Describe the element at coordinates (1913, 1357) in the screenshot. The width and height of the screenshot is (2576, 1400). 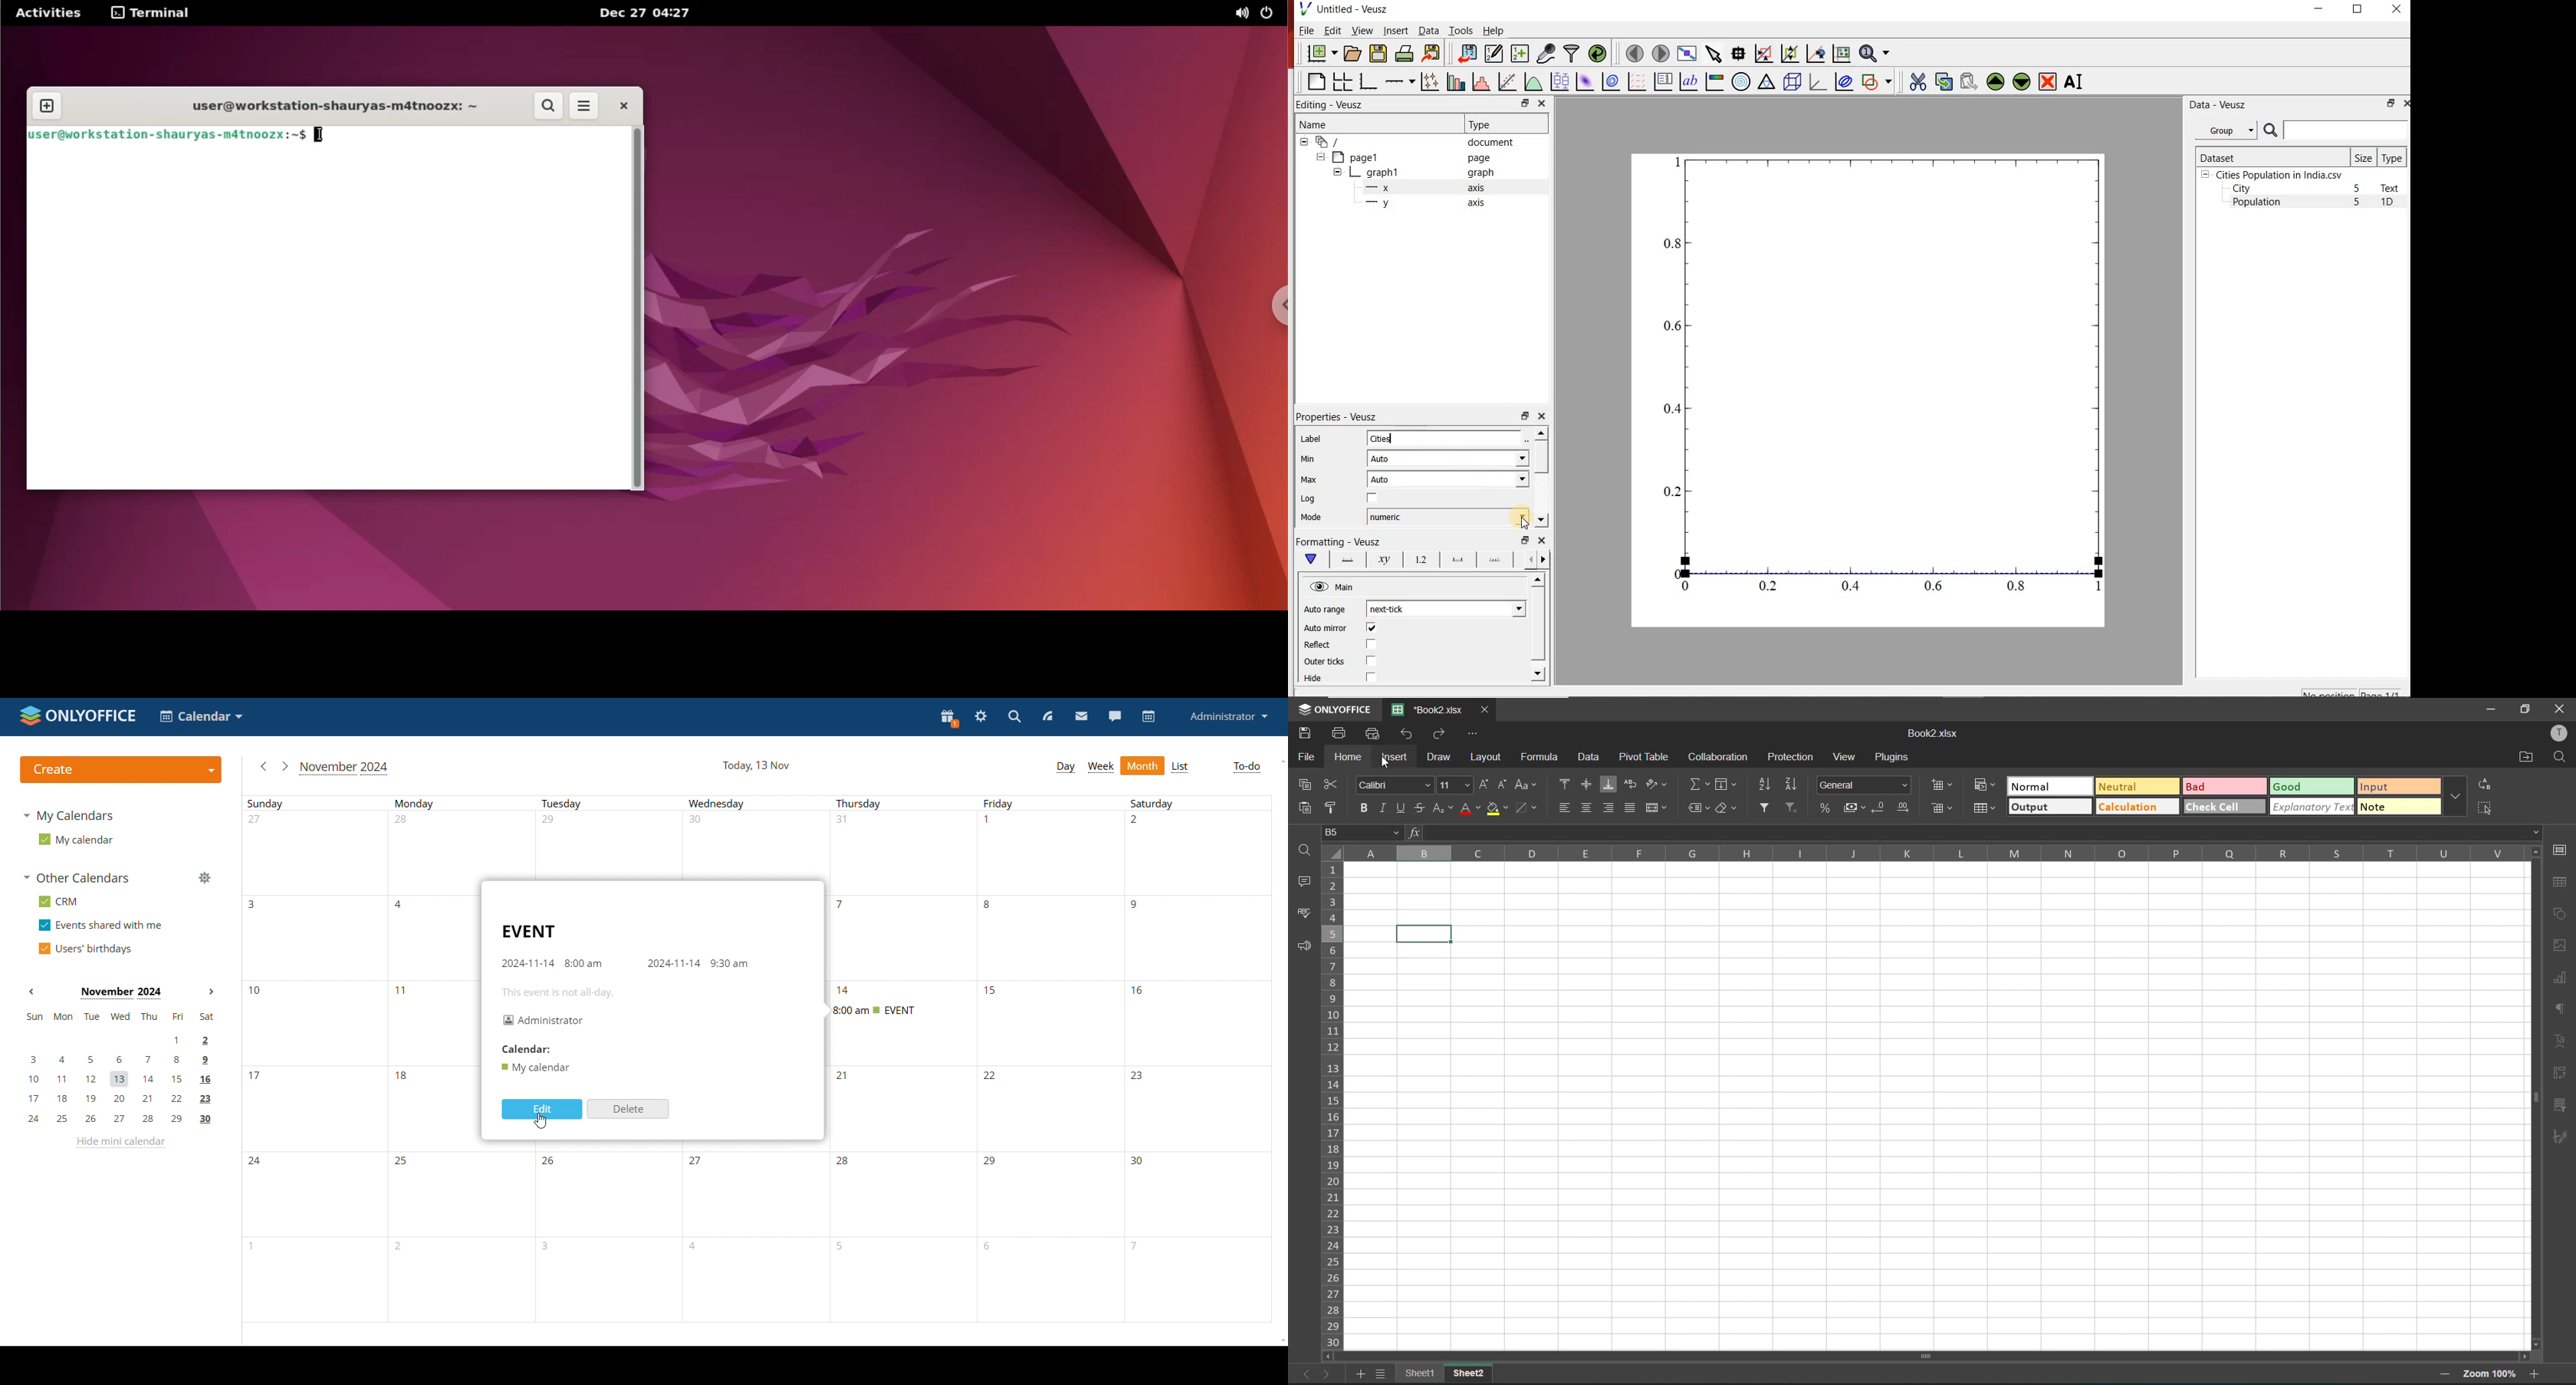
I see `scroll bar` at that location.